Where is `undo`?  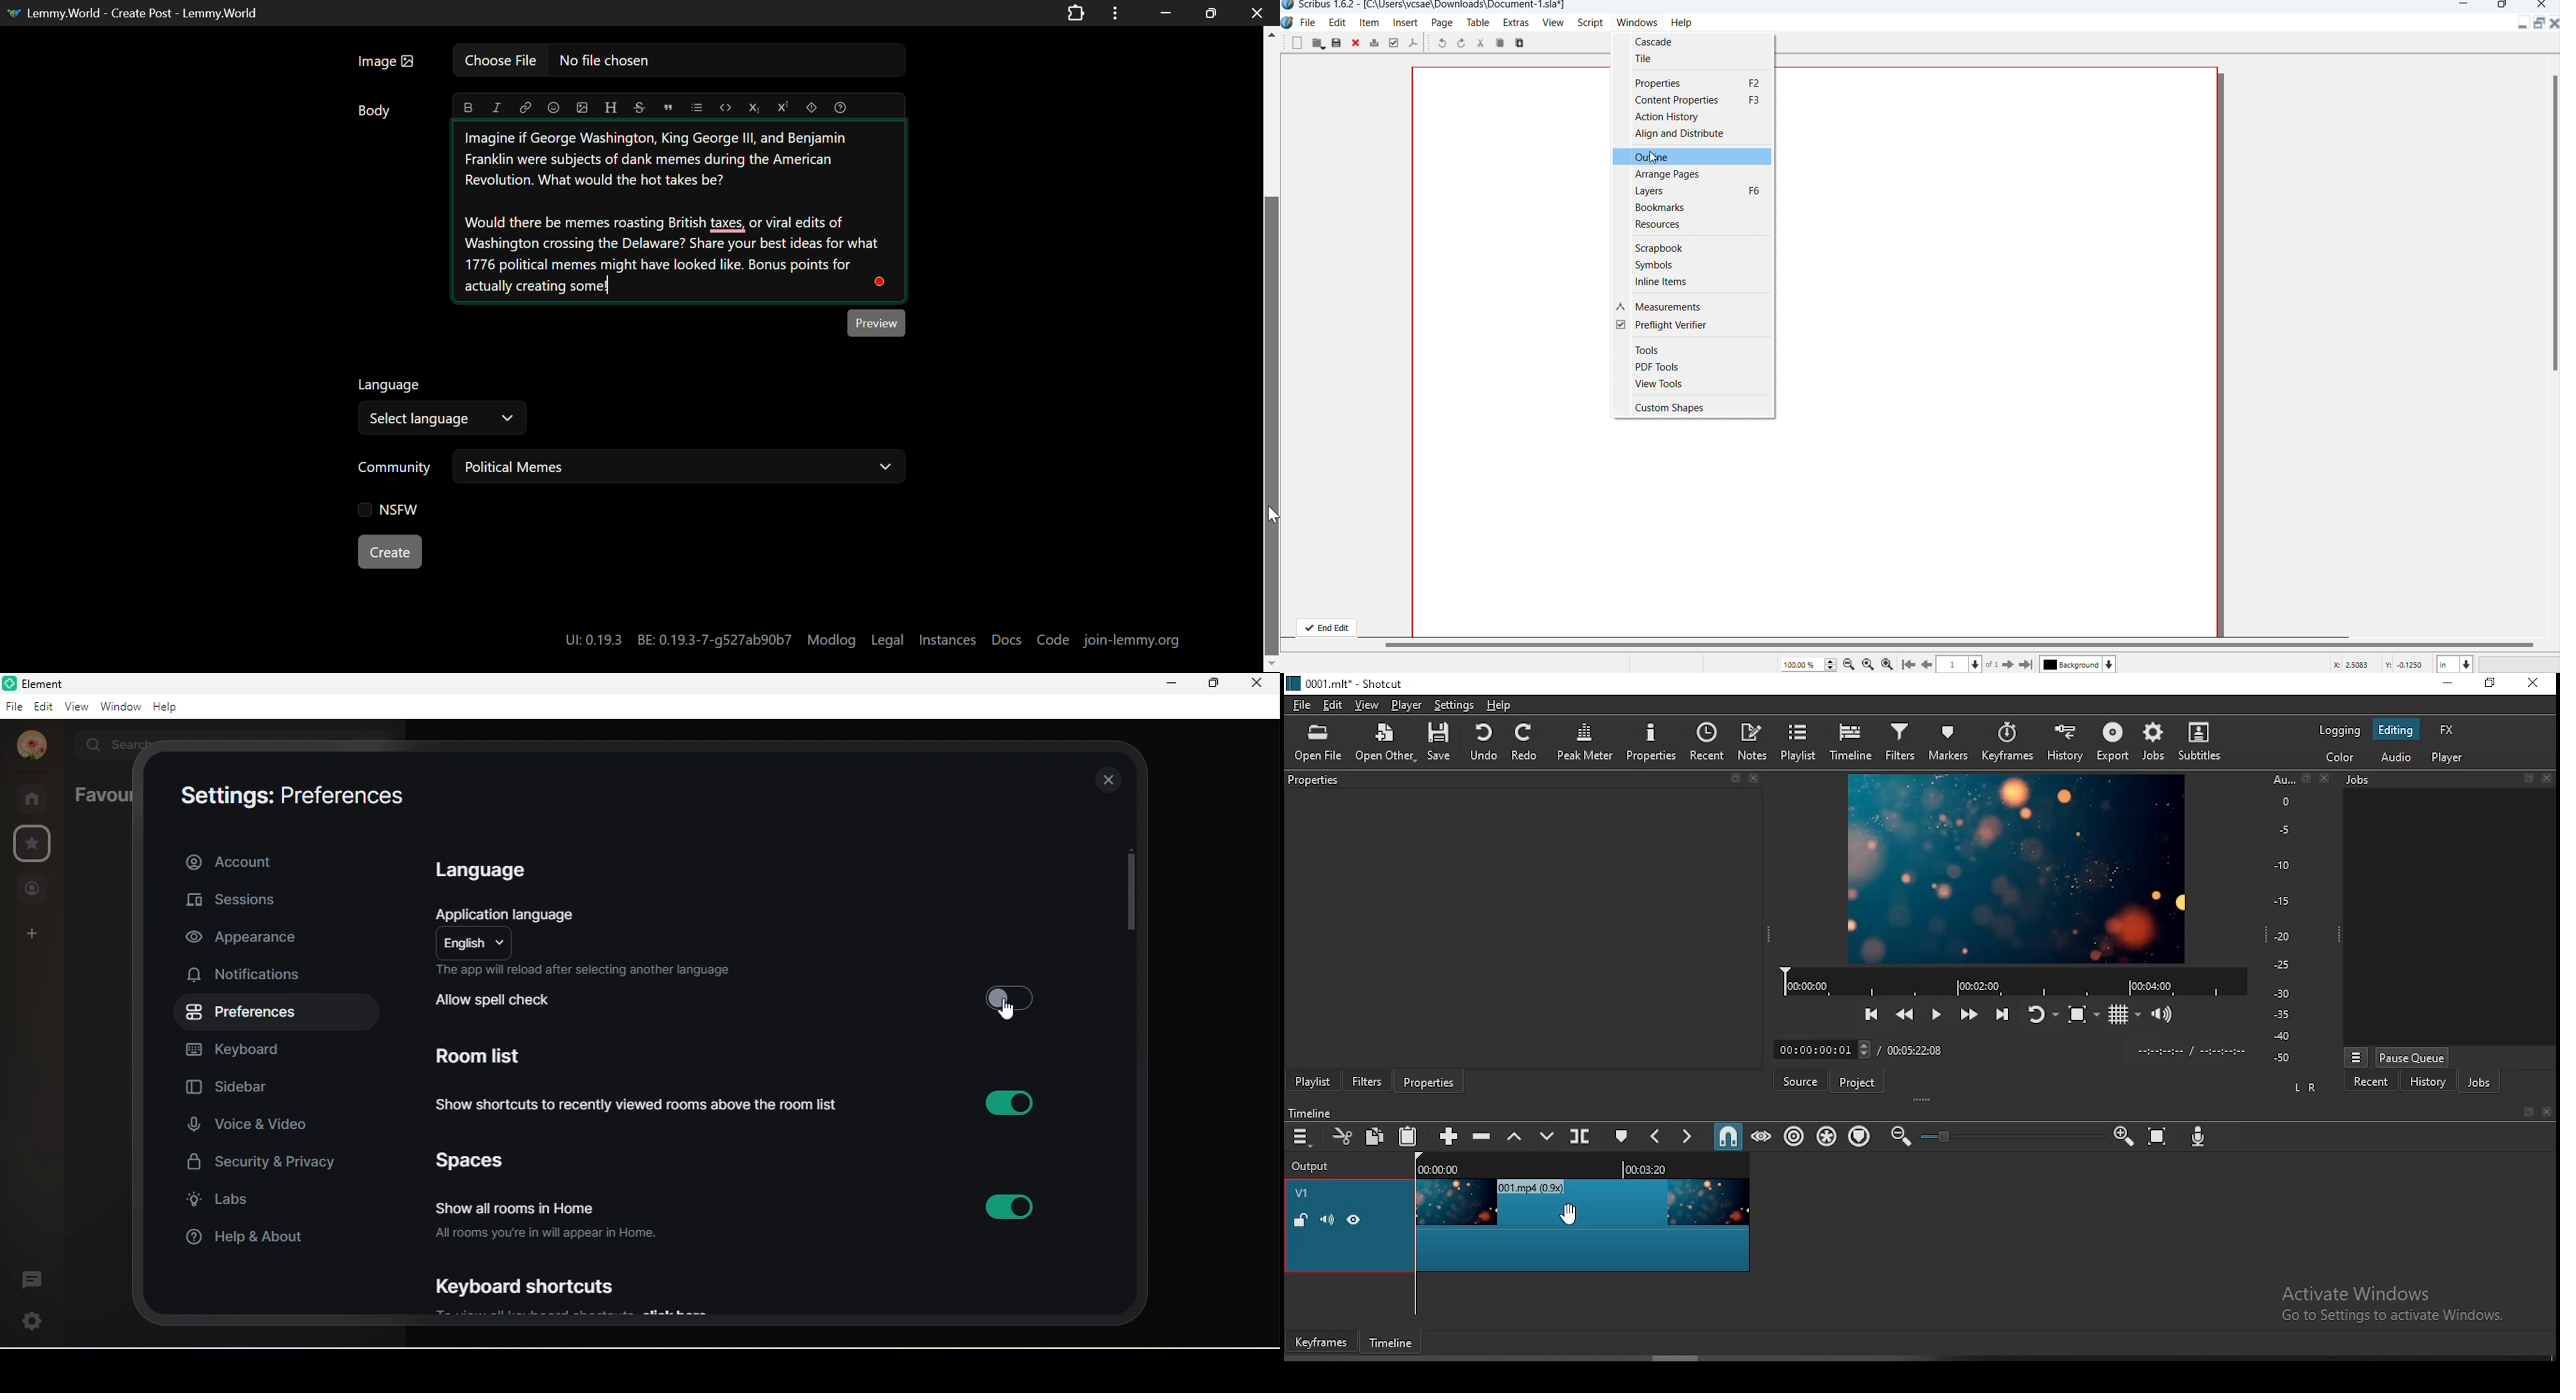 undo is located at coordinates (1485, 743).